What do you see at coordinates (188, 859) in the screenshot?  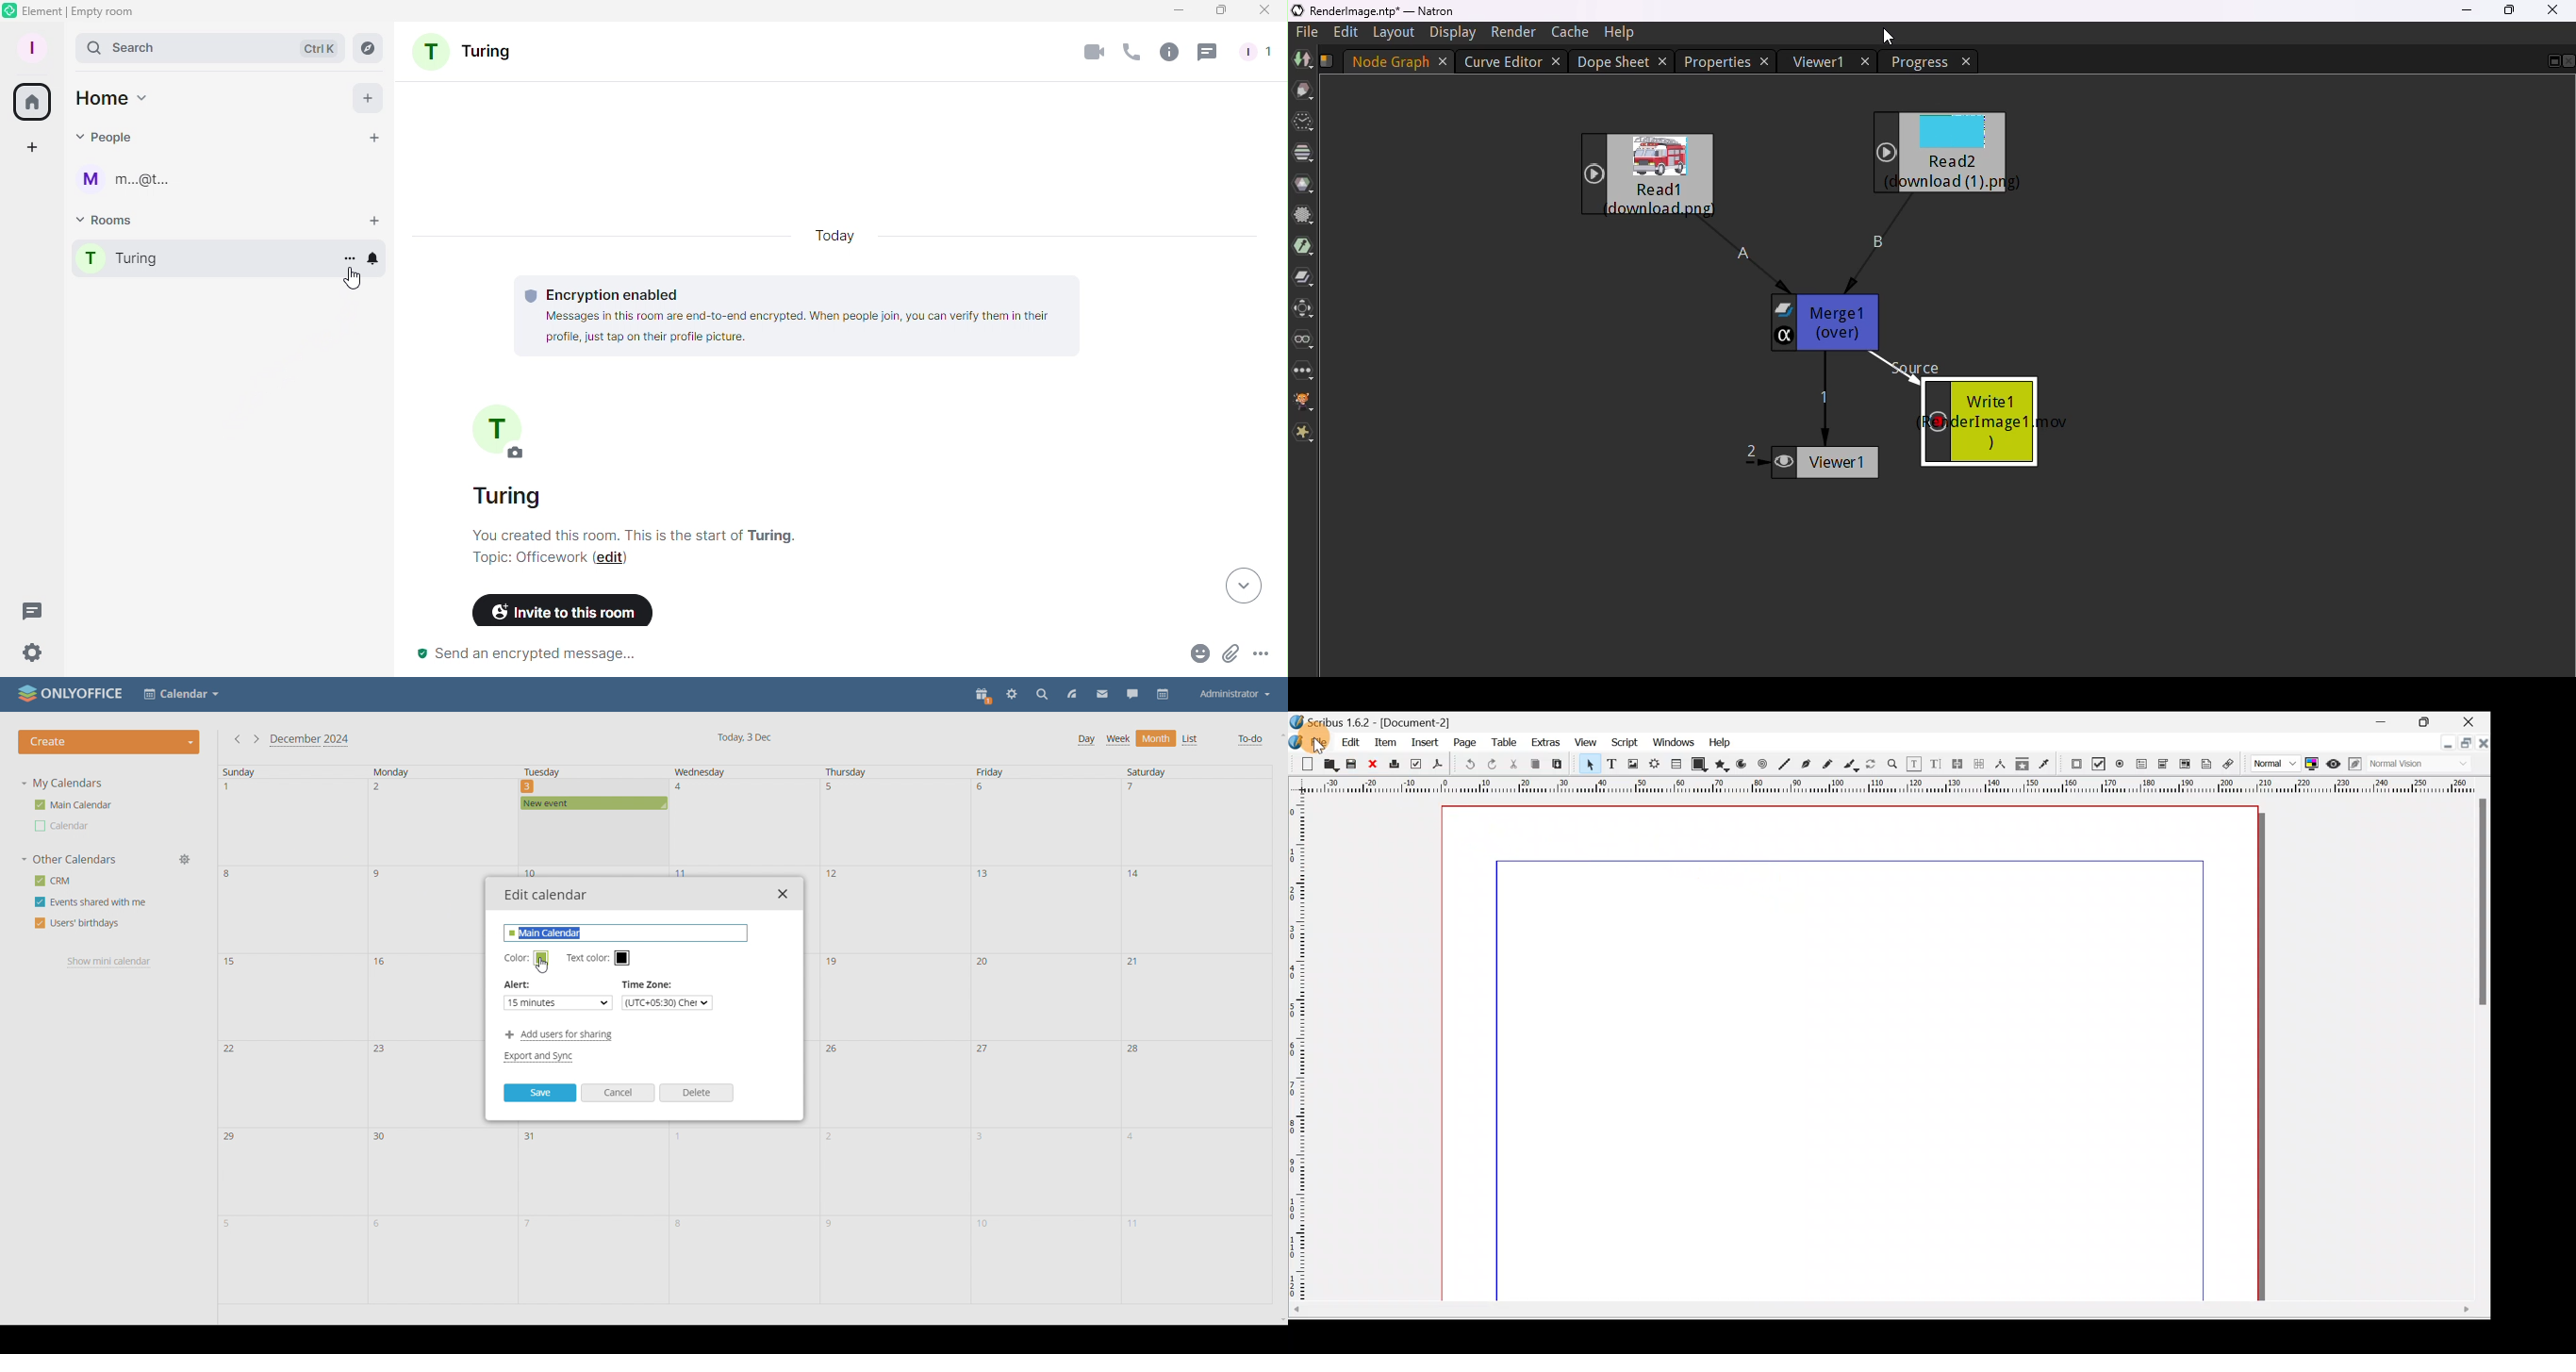 I see `manage` at bounding box center [188, 859].